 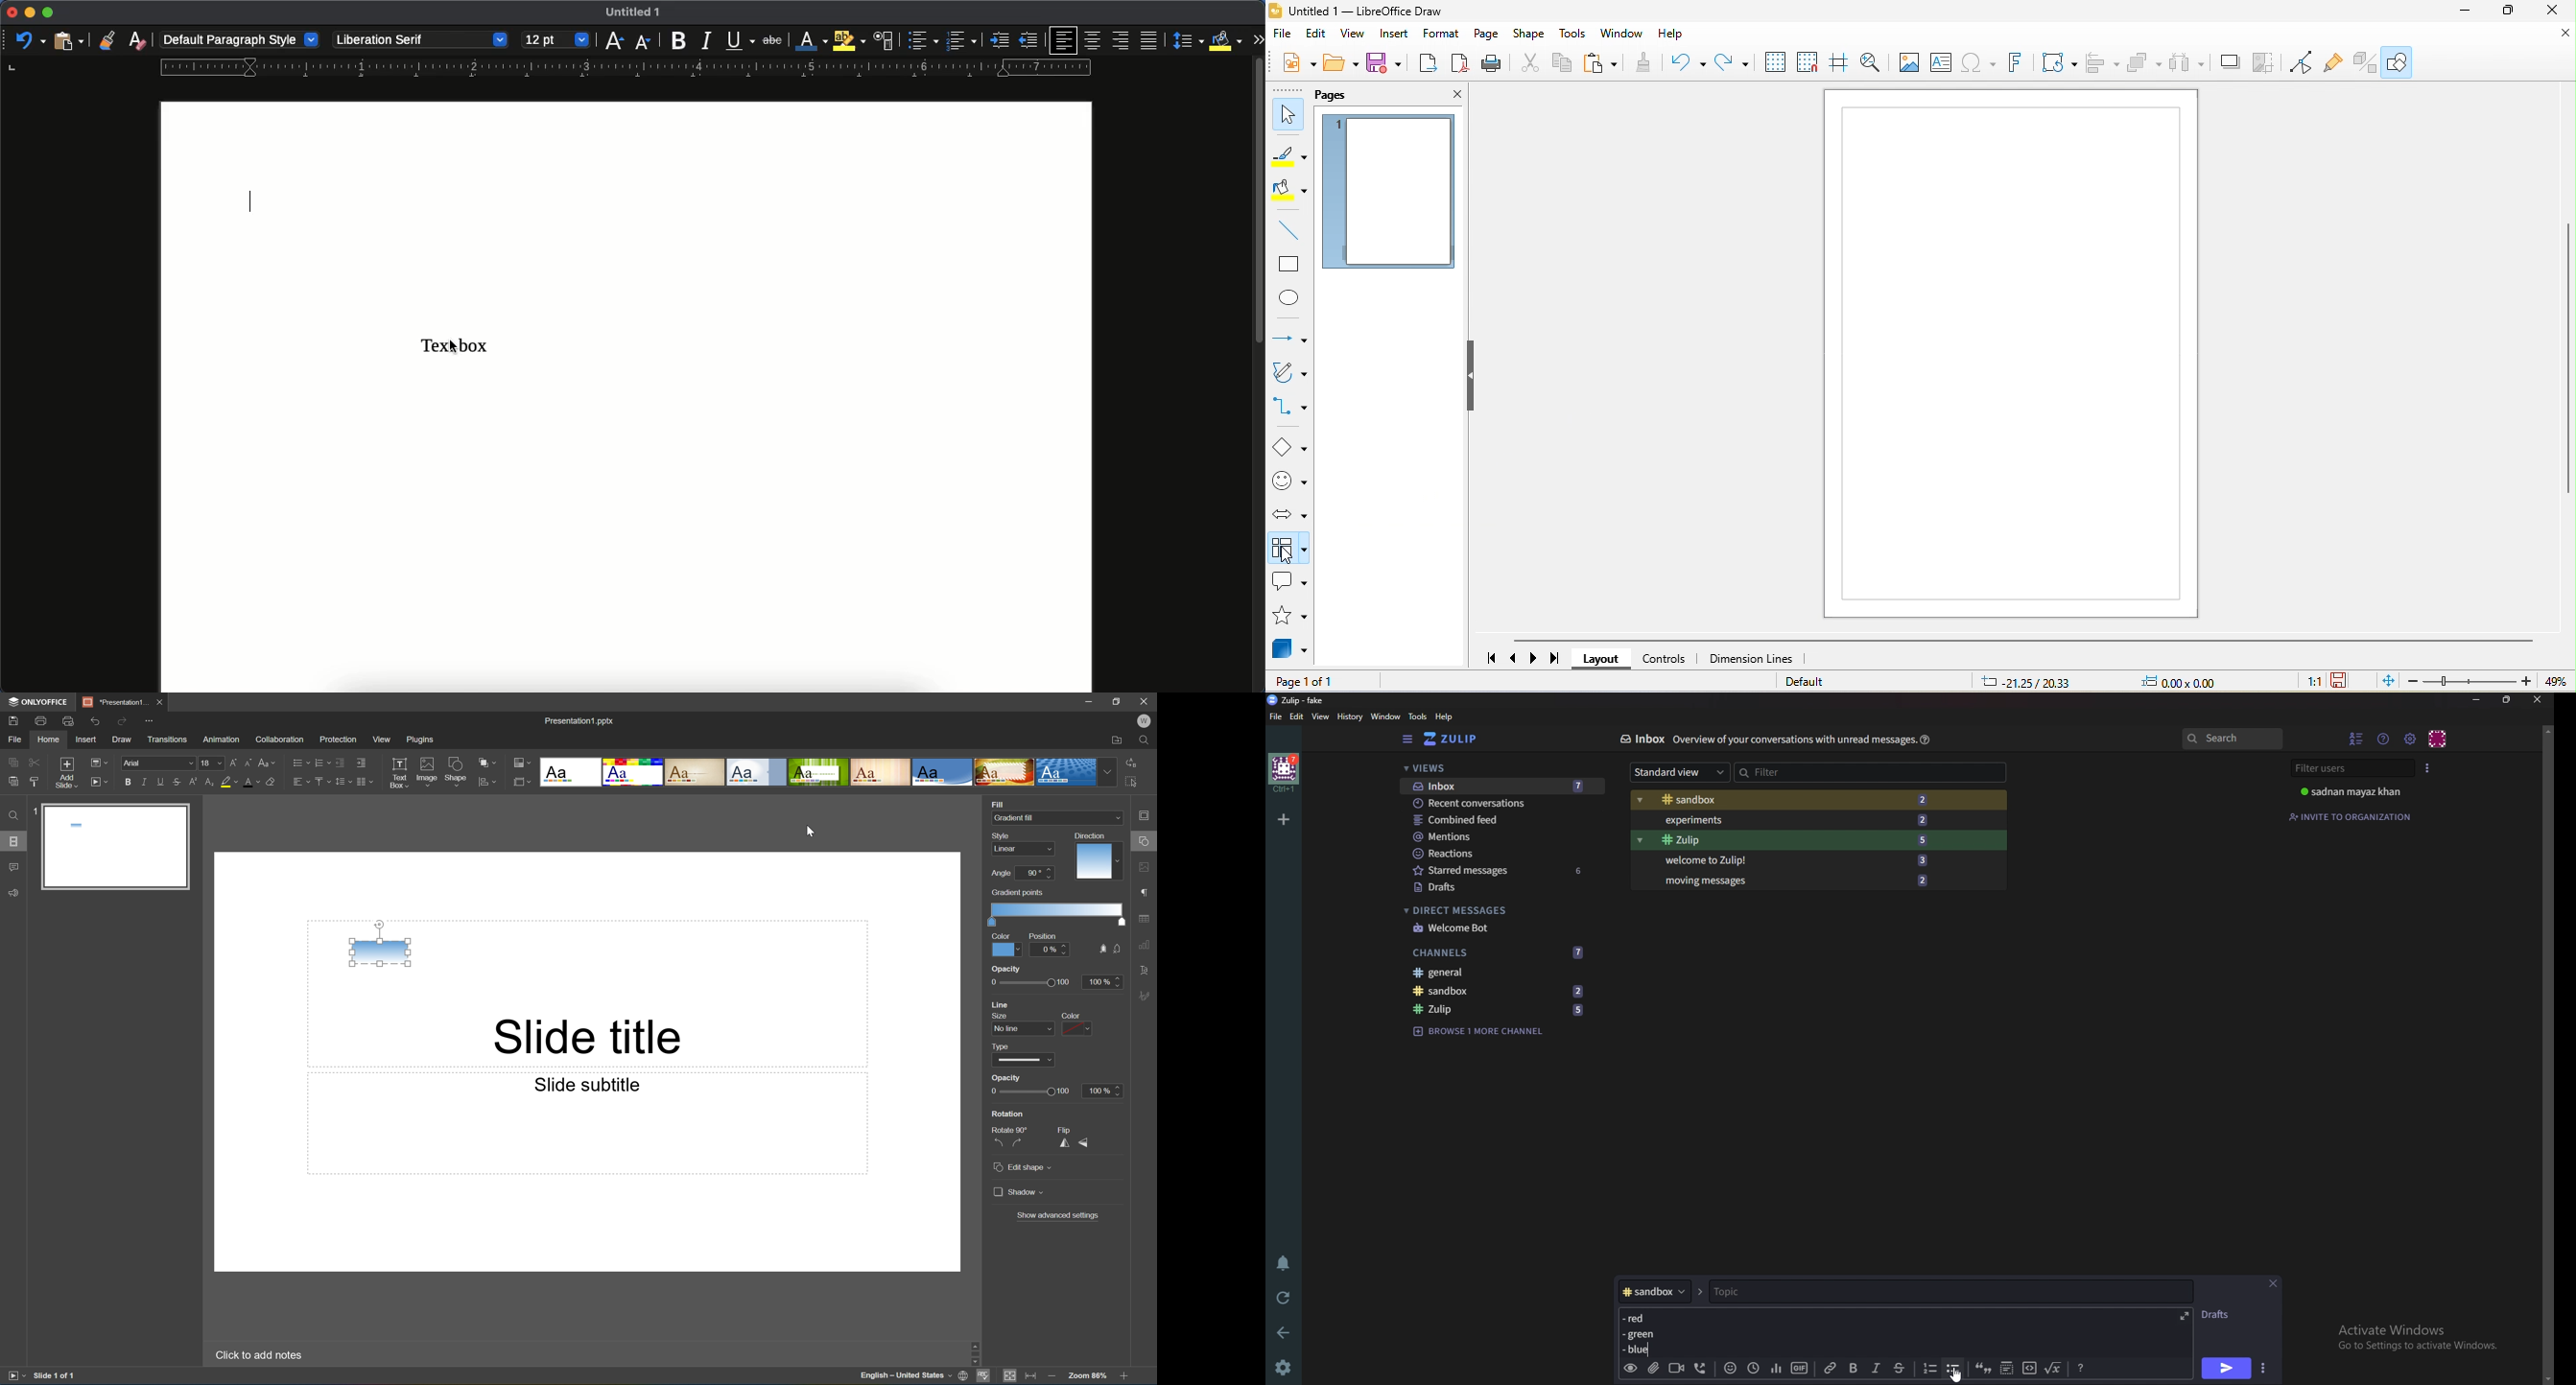 What do you see at coordinates (1124, 1362) in the screenshot?
I see `Scroll Down` at bounding box center [1124, 1362].